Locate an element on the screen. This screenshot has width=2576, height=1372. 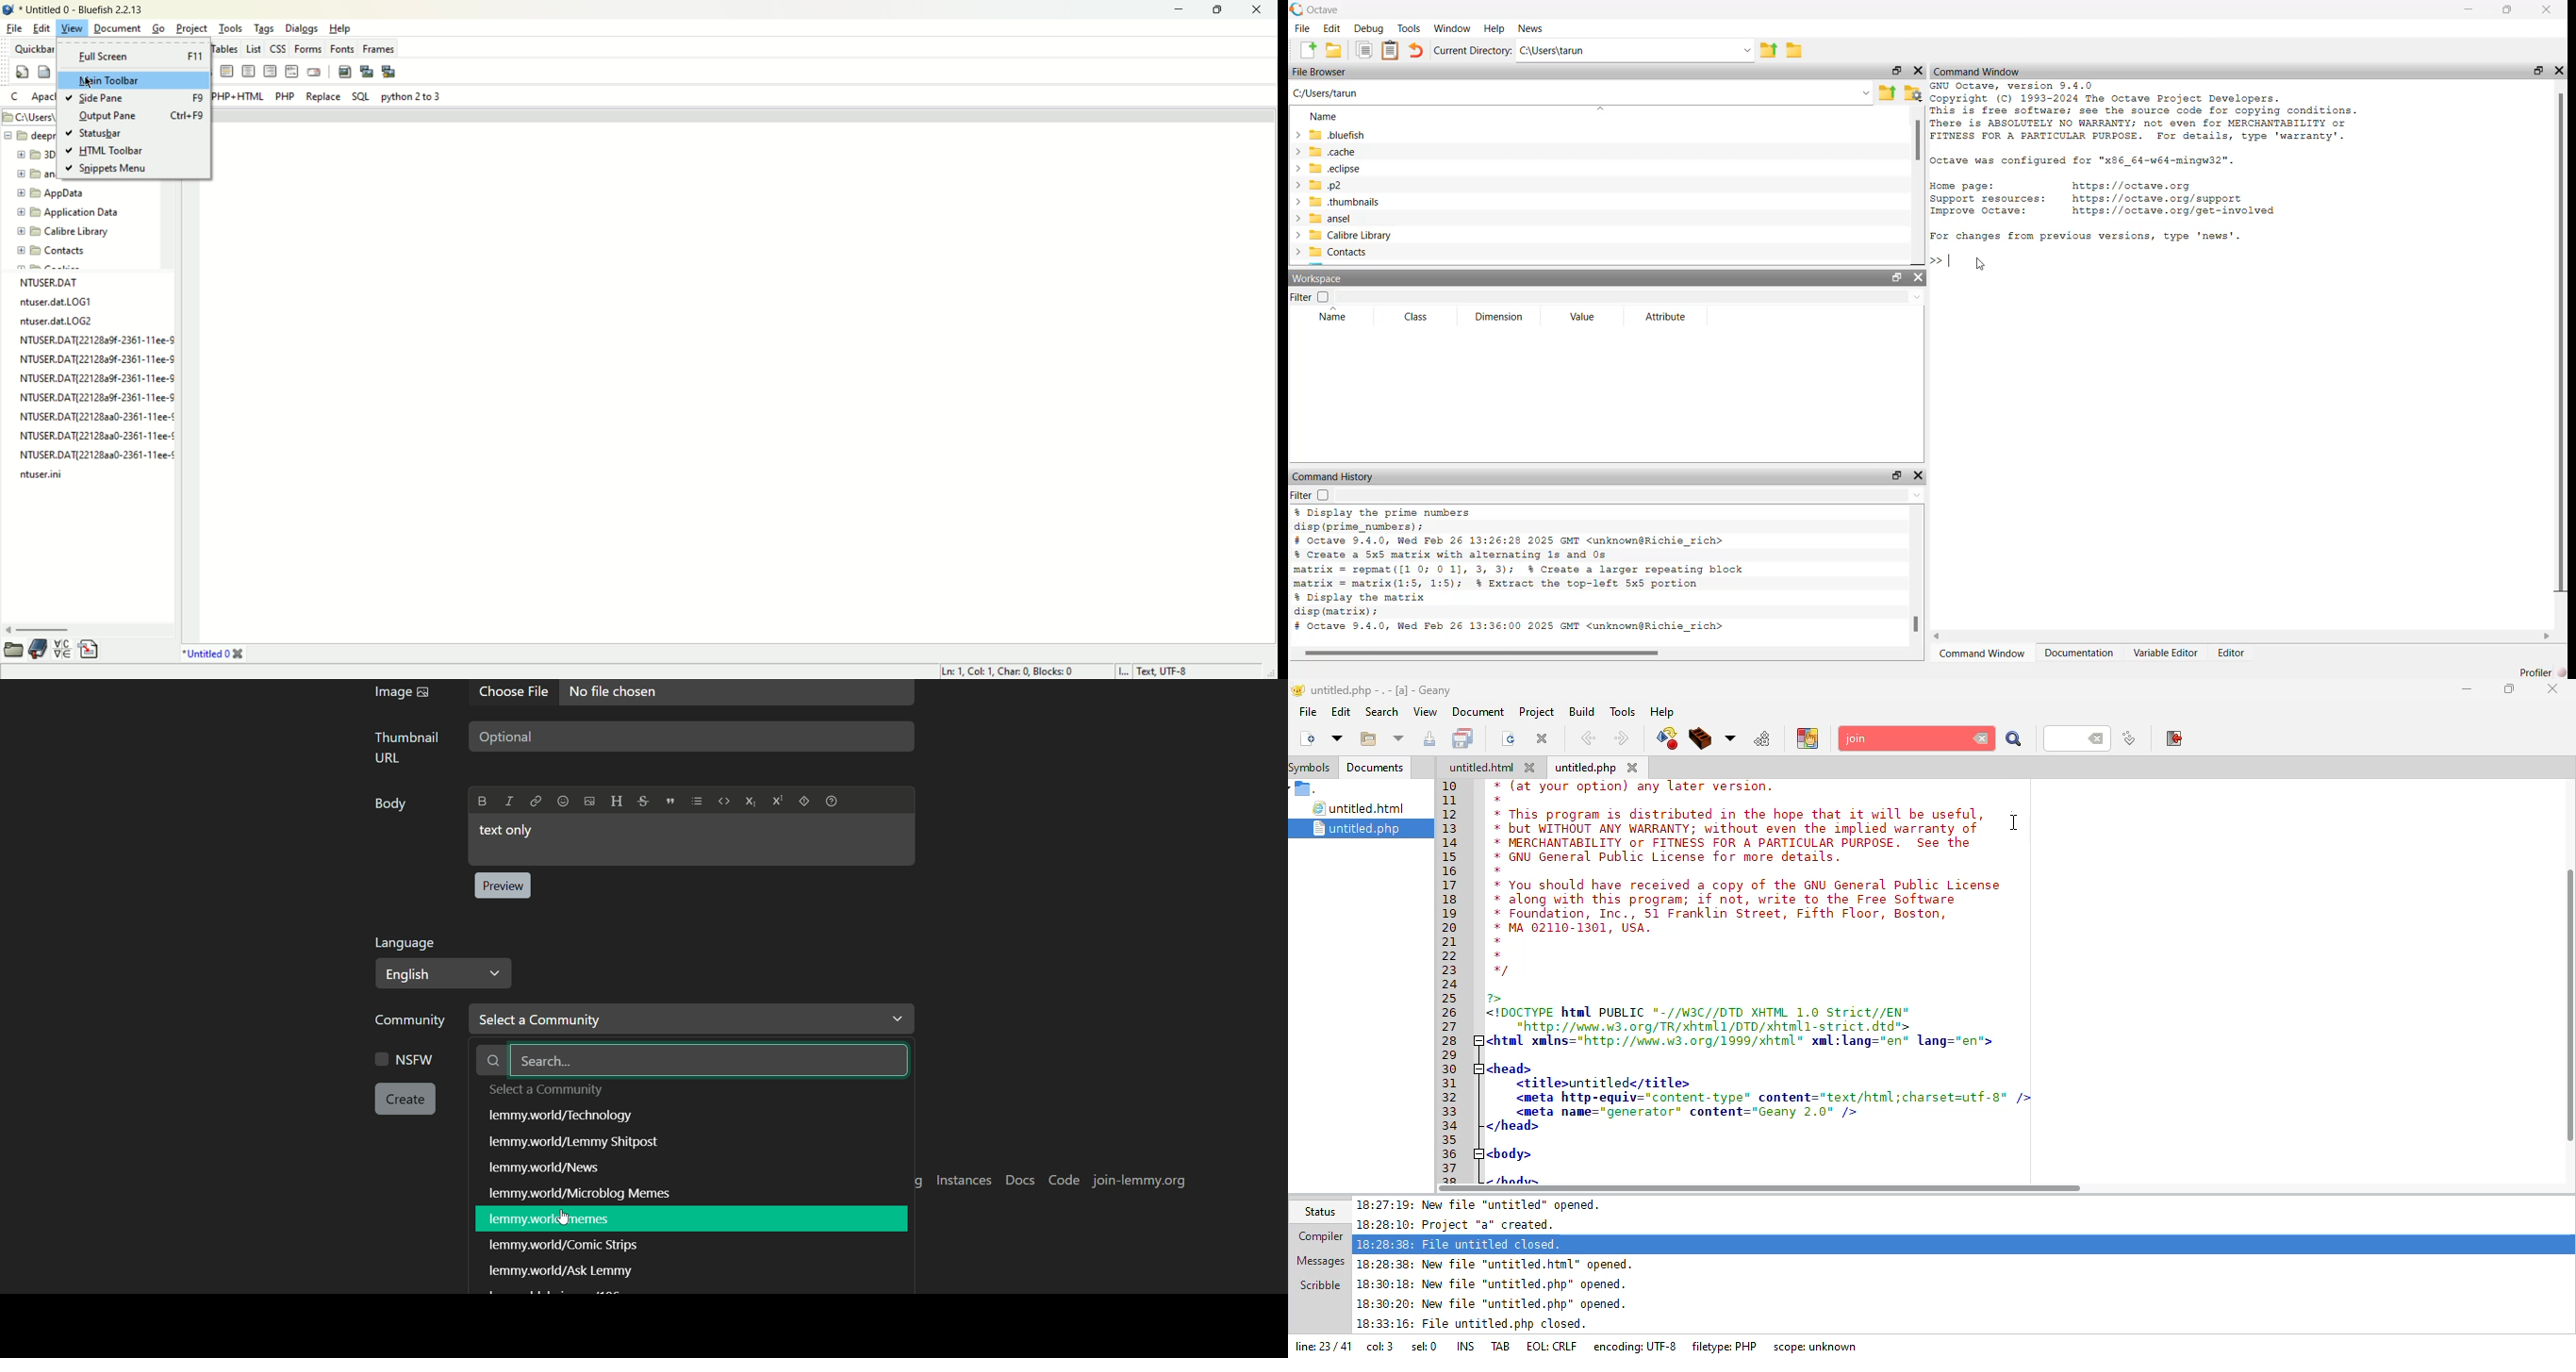
24 is located at coordinates (1451, 985).